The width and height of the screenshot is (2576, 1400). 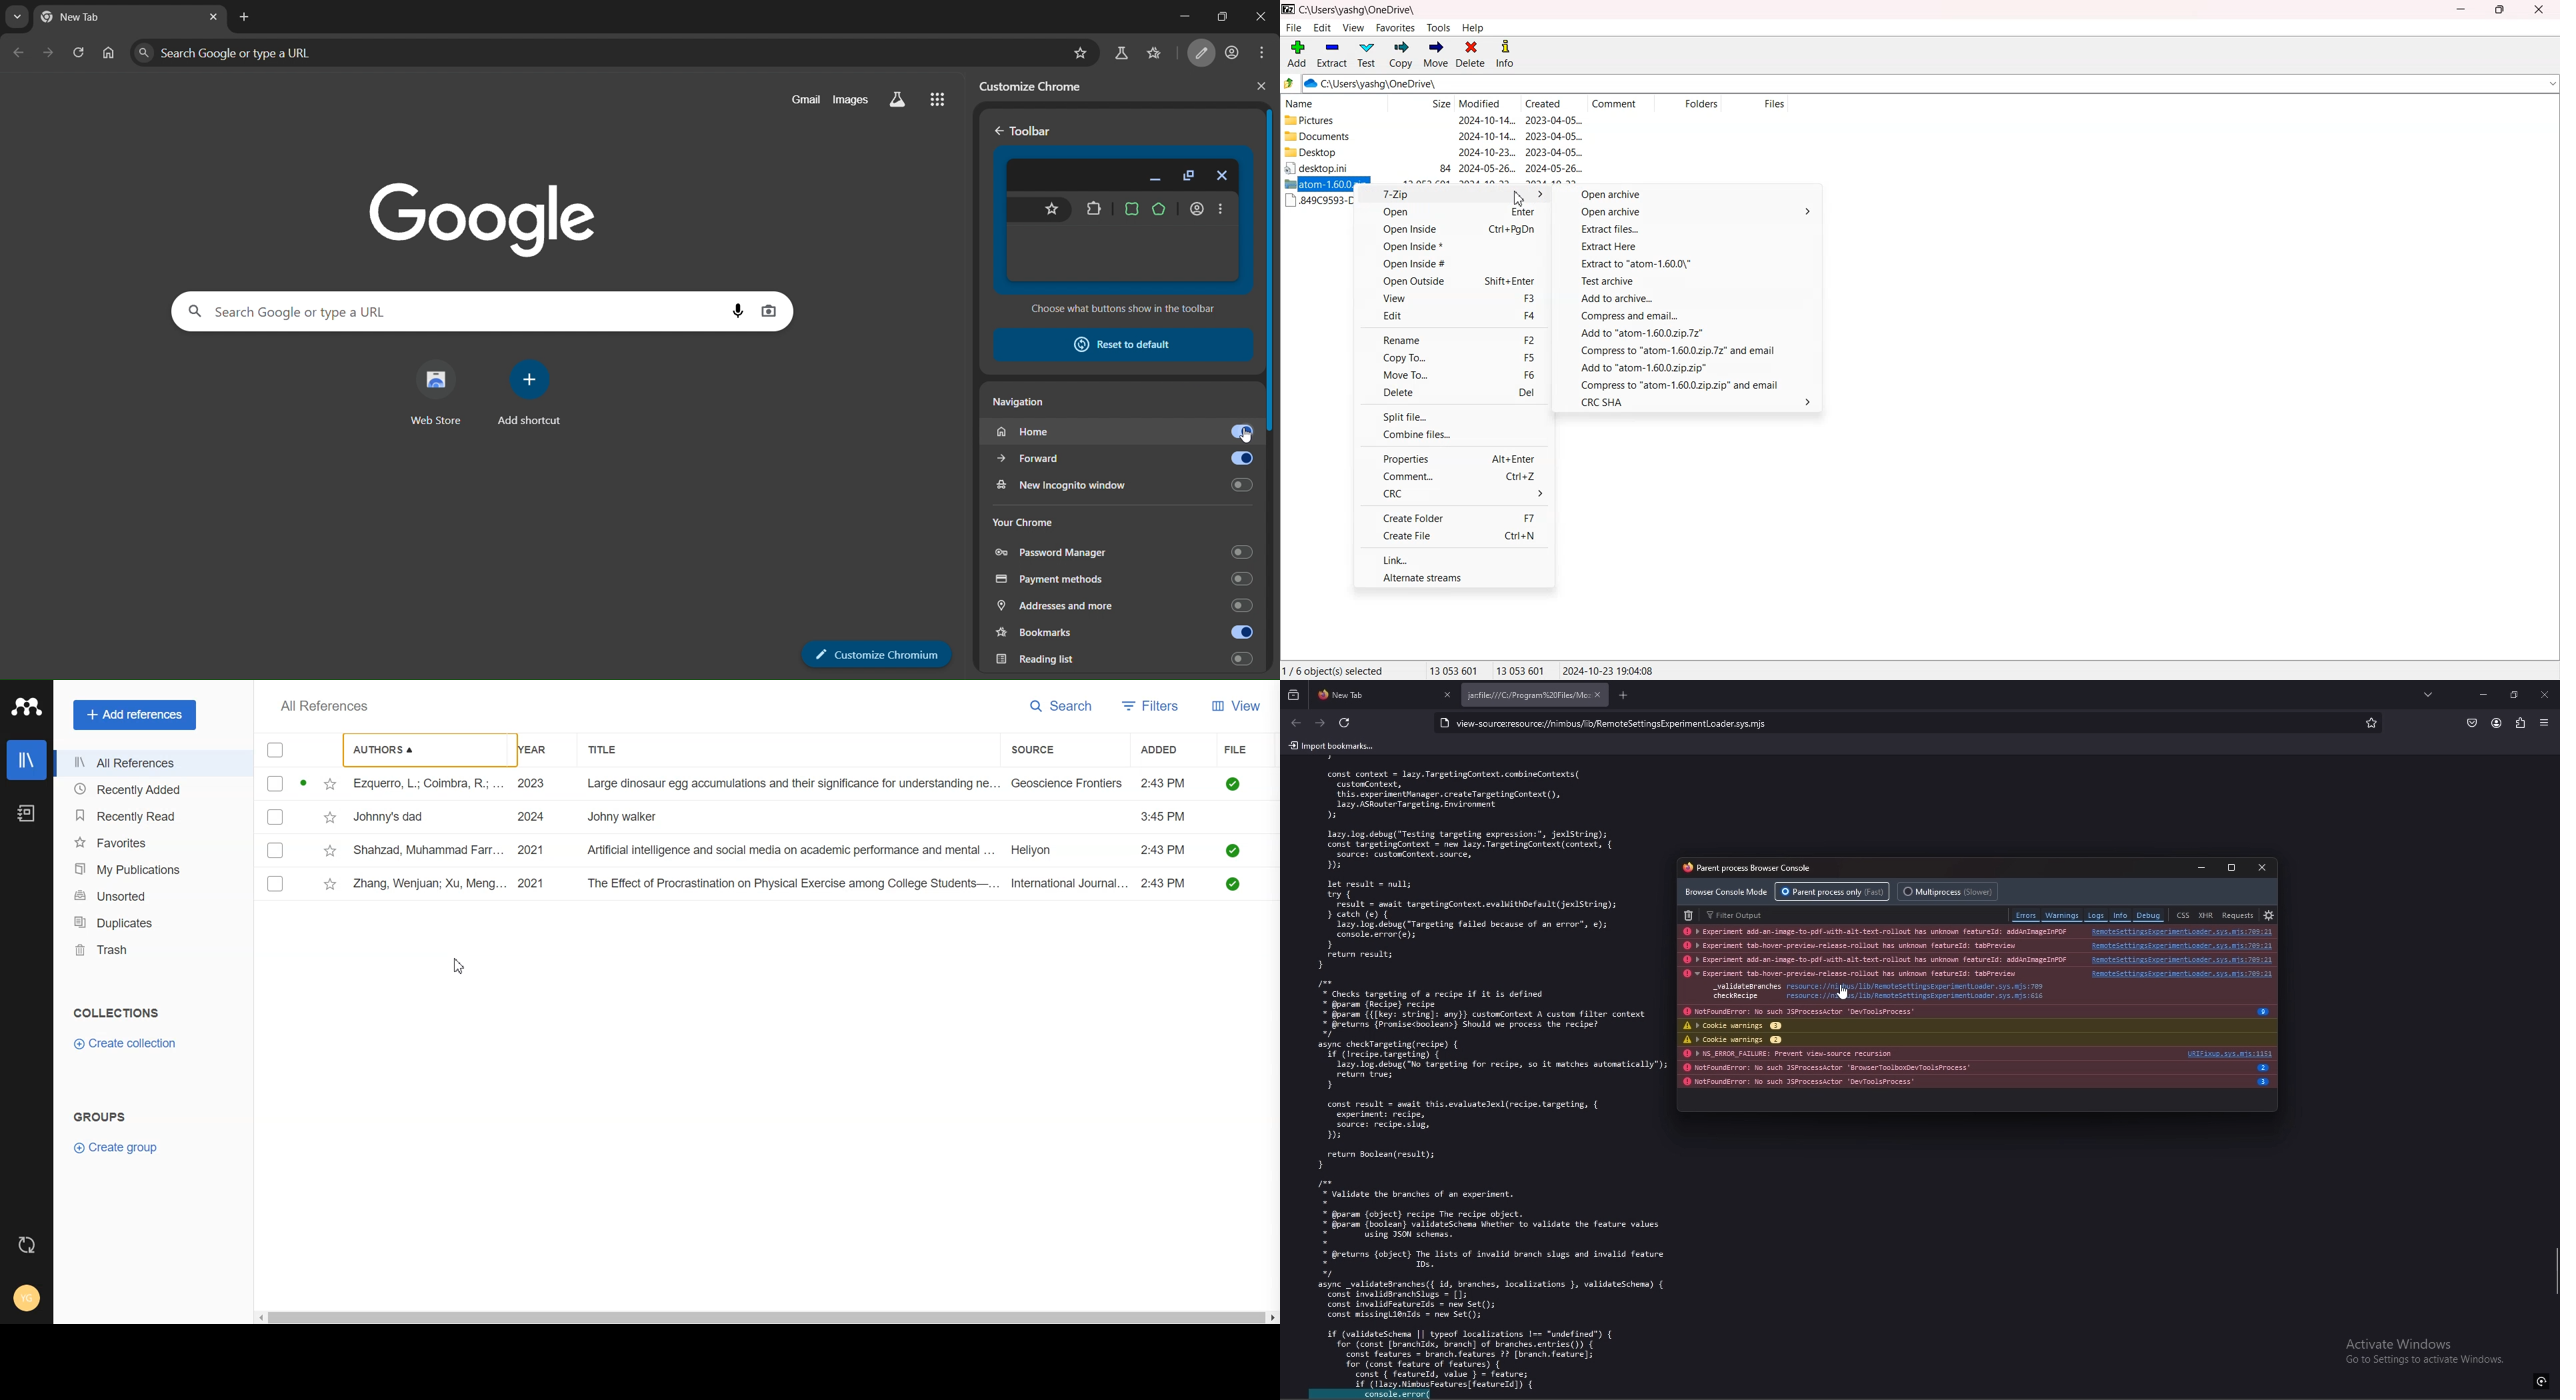 What do you see at coordinates (1164, 850) in the screenshot?
I see `2:43 PM` at bounding box center [1164, 850].